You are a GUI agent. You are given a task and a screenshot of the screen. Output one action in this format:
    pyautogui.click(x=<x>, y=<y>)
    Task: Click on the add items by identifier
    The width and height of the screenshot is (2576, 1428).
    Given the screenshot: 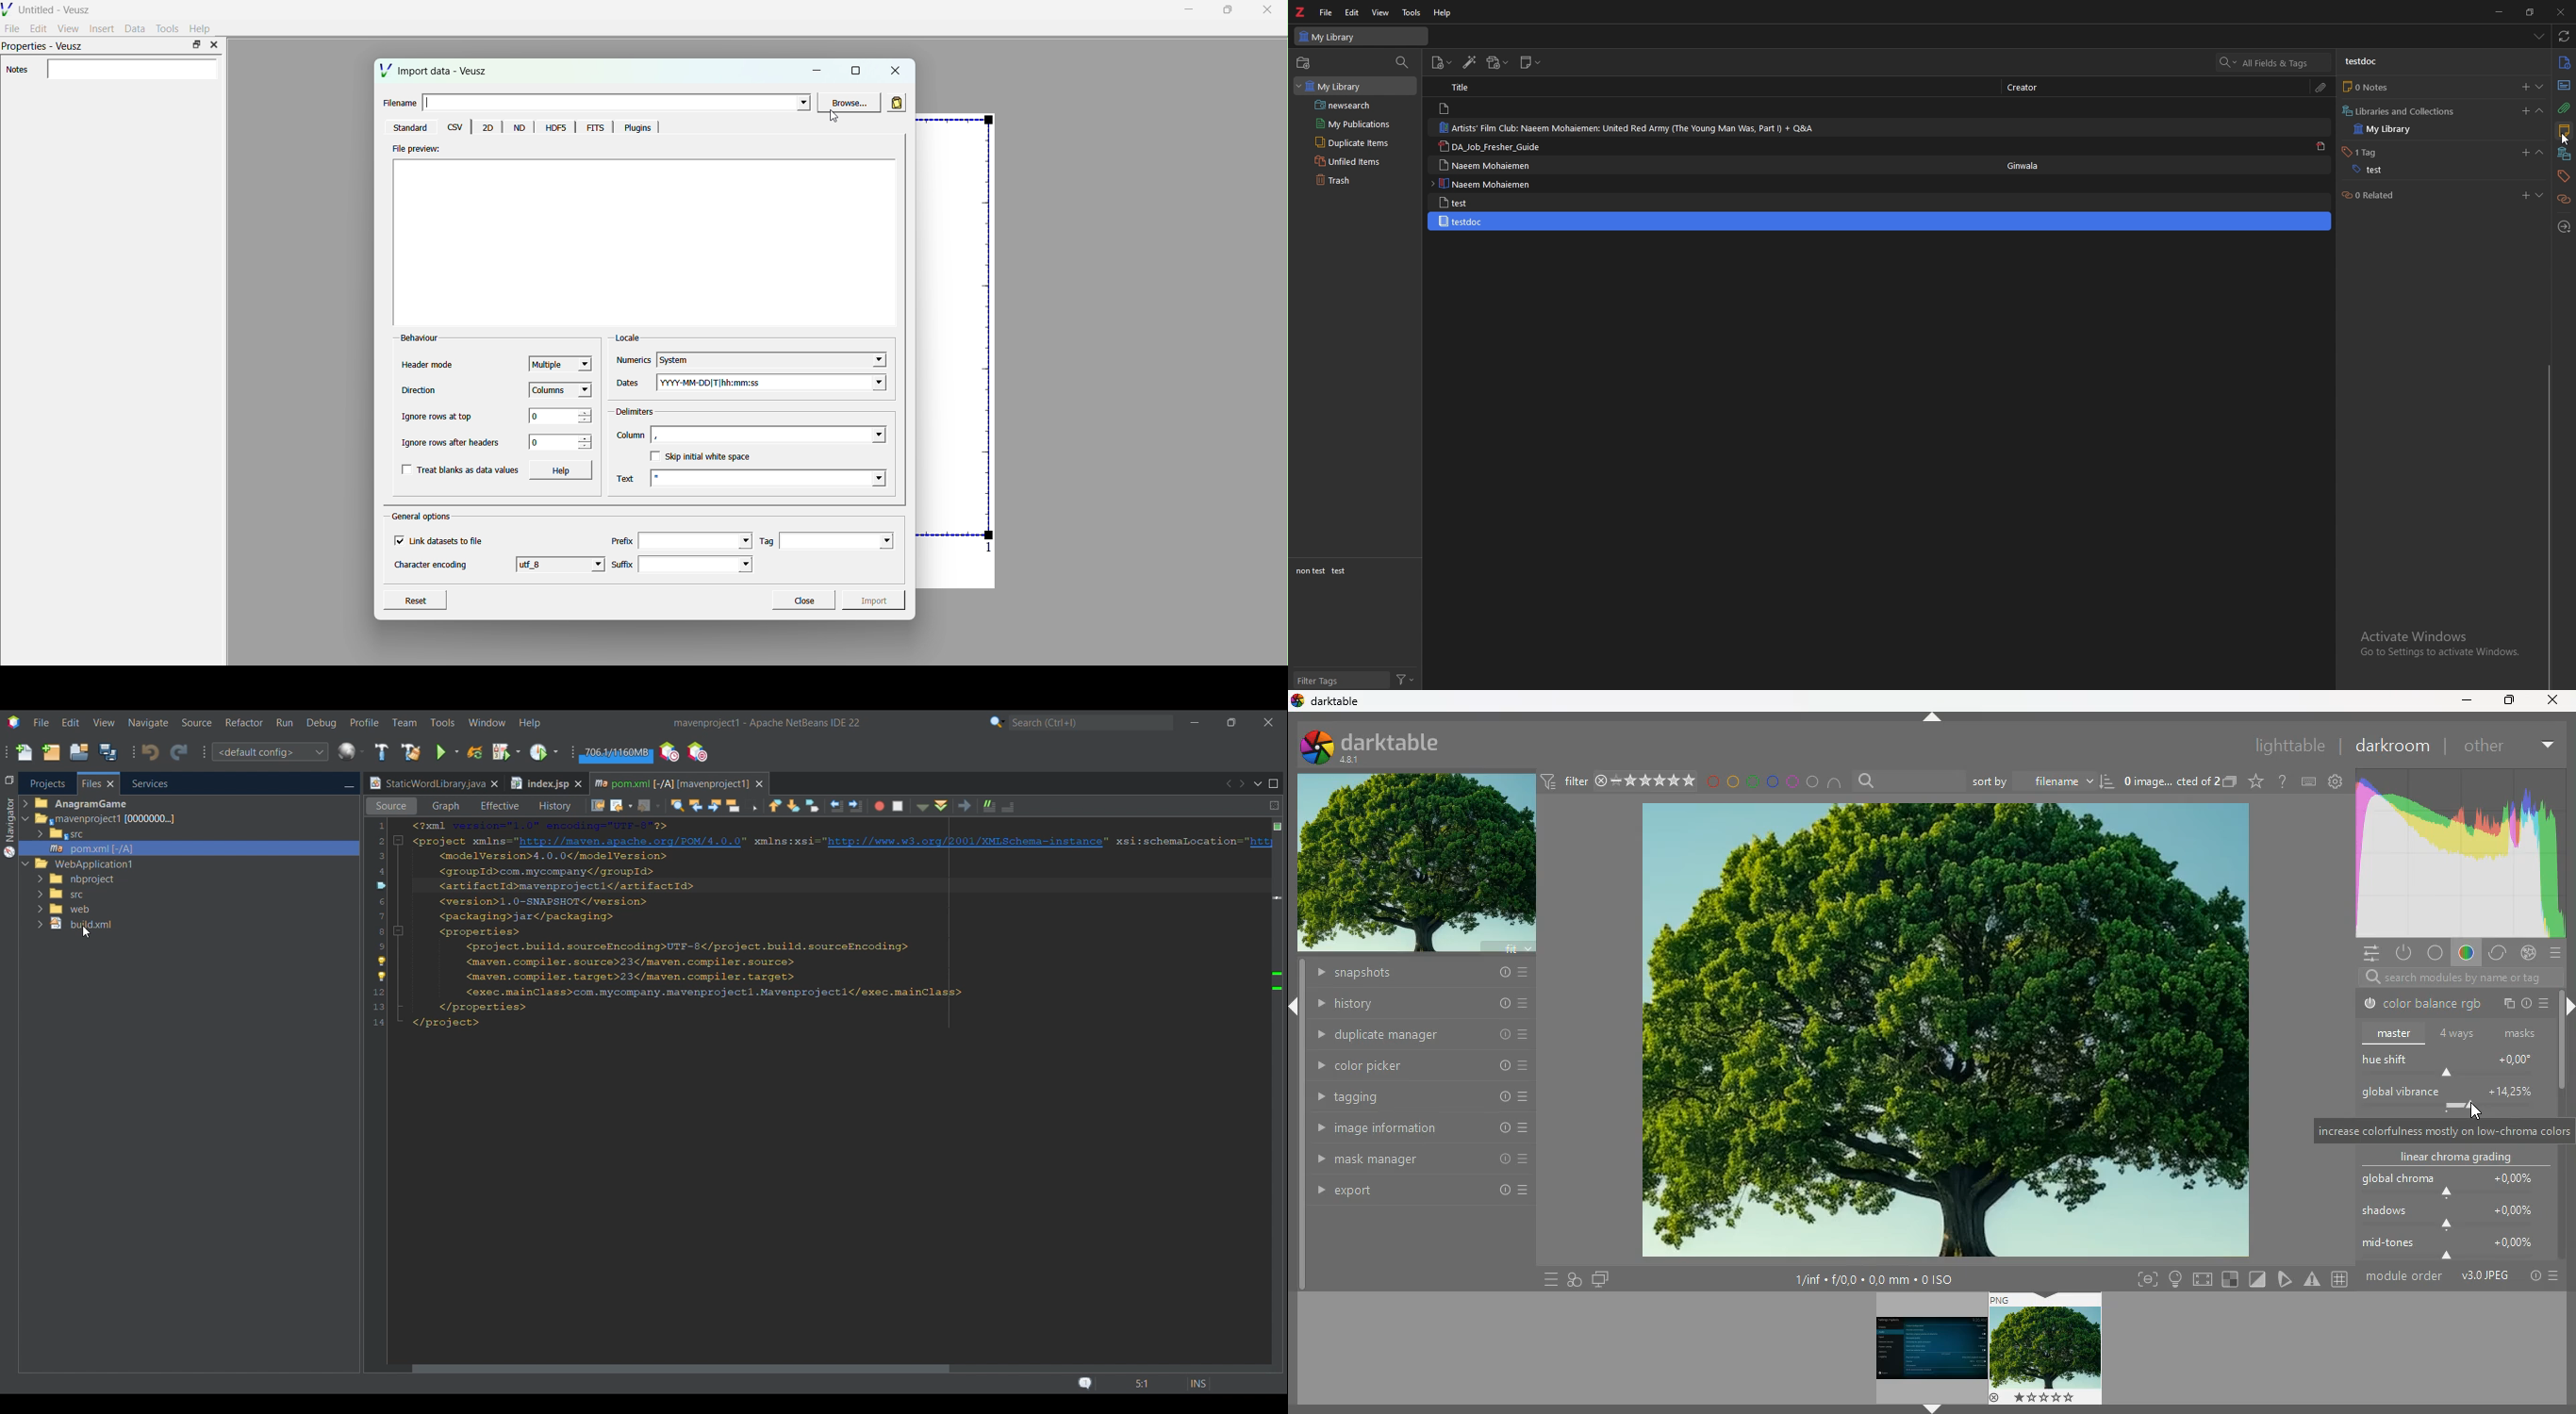 What is the action you would take?
    pyautogui.click(x=1470, y=62)
    